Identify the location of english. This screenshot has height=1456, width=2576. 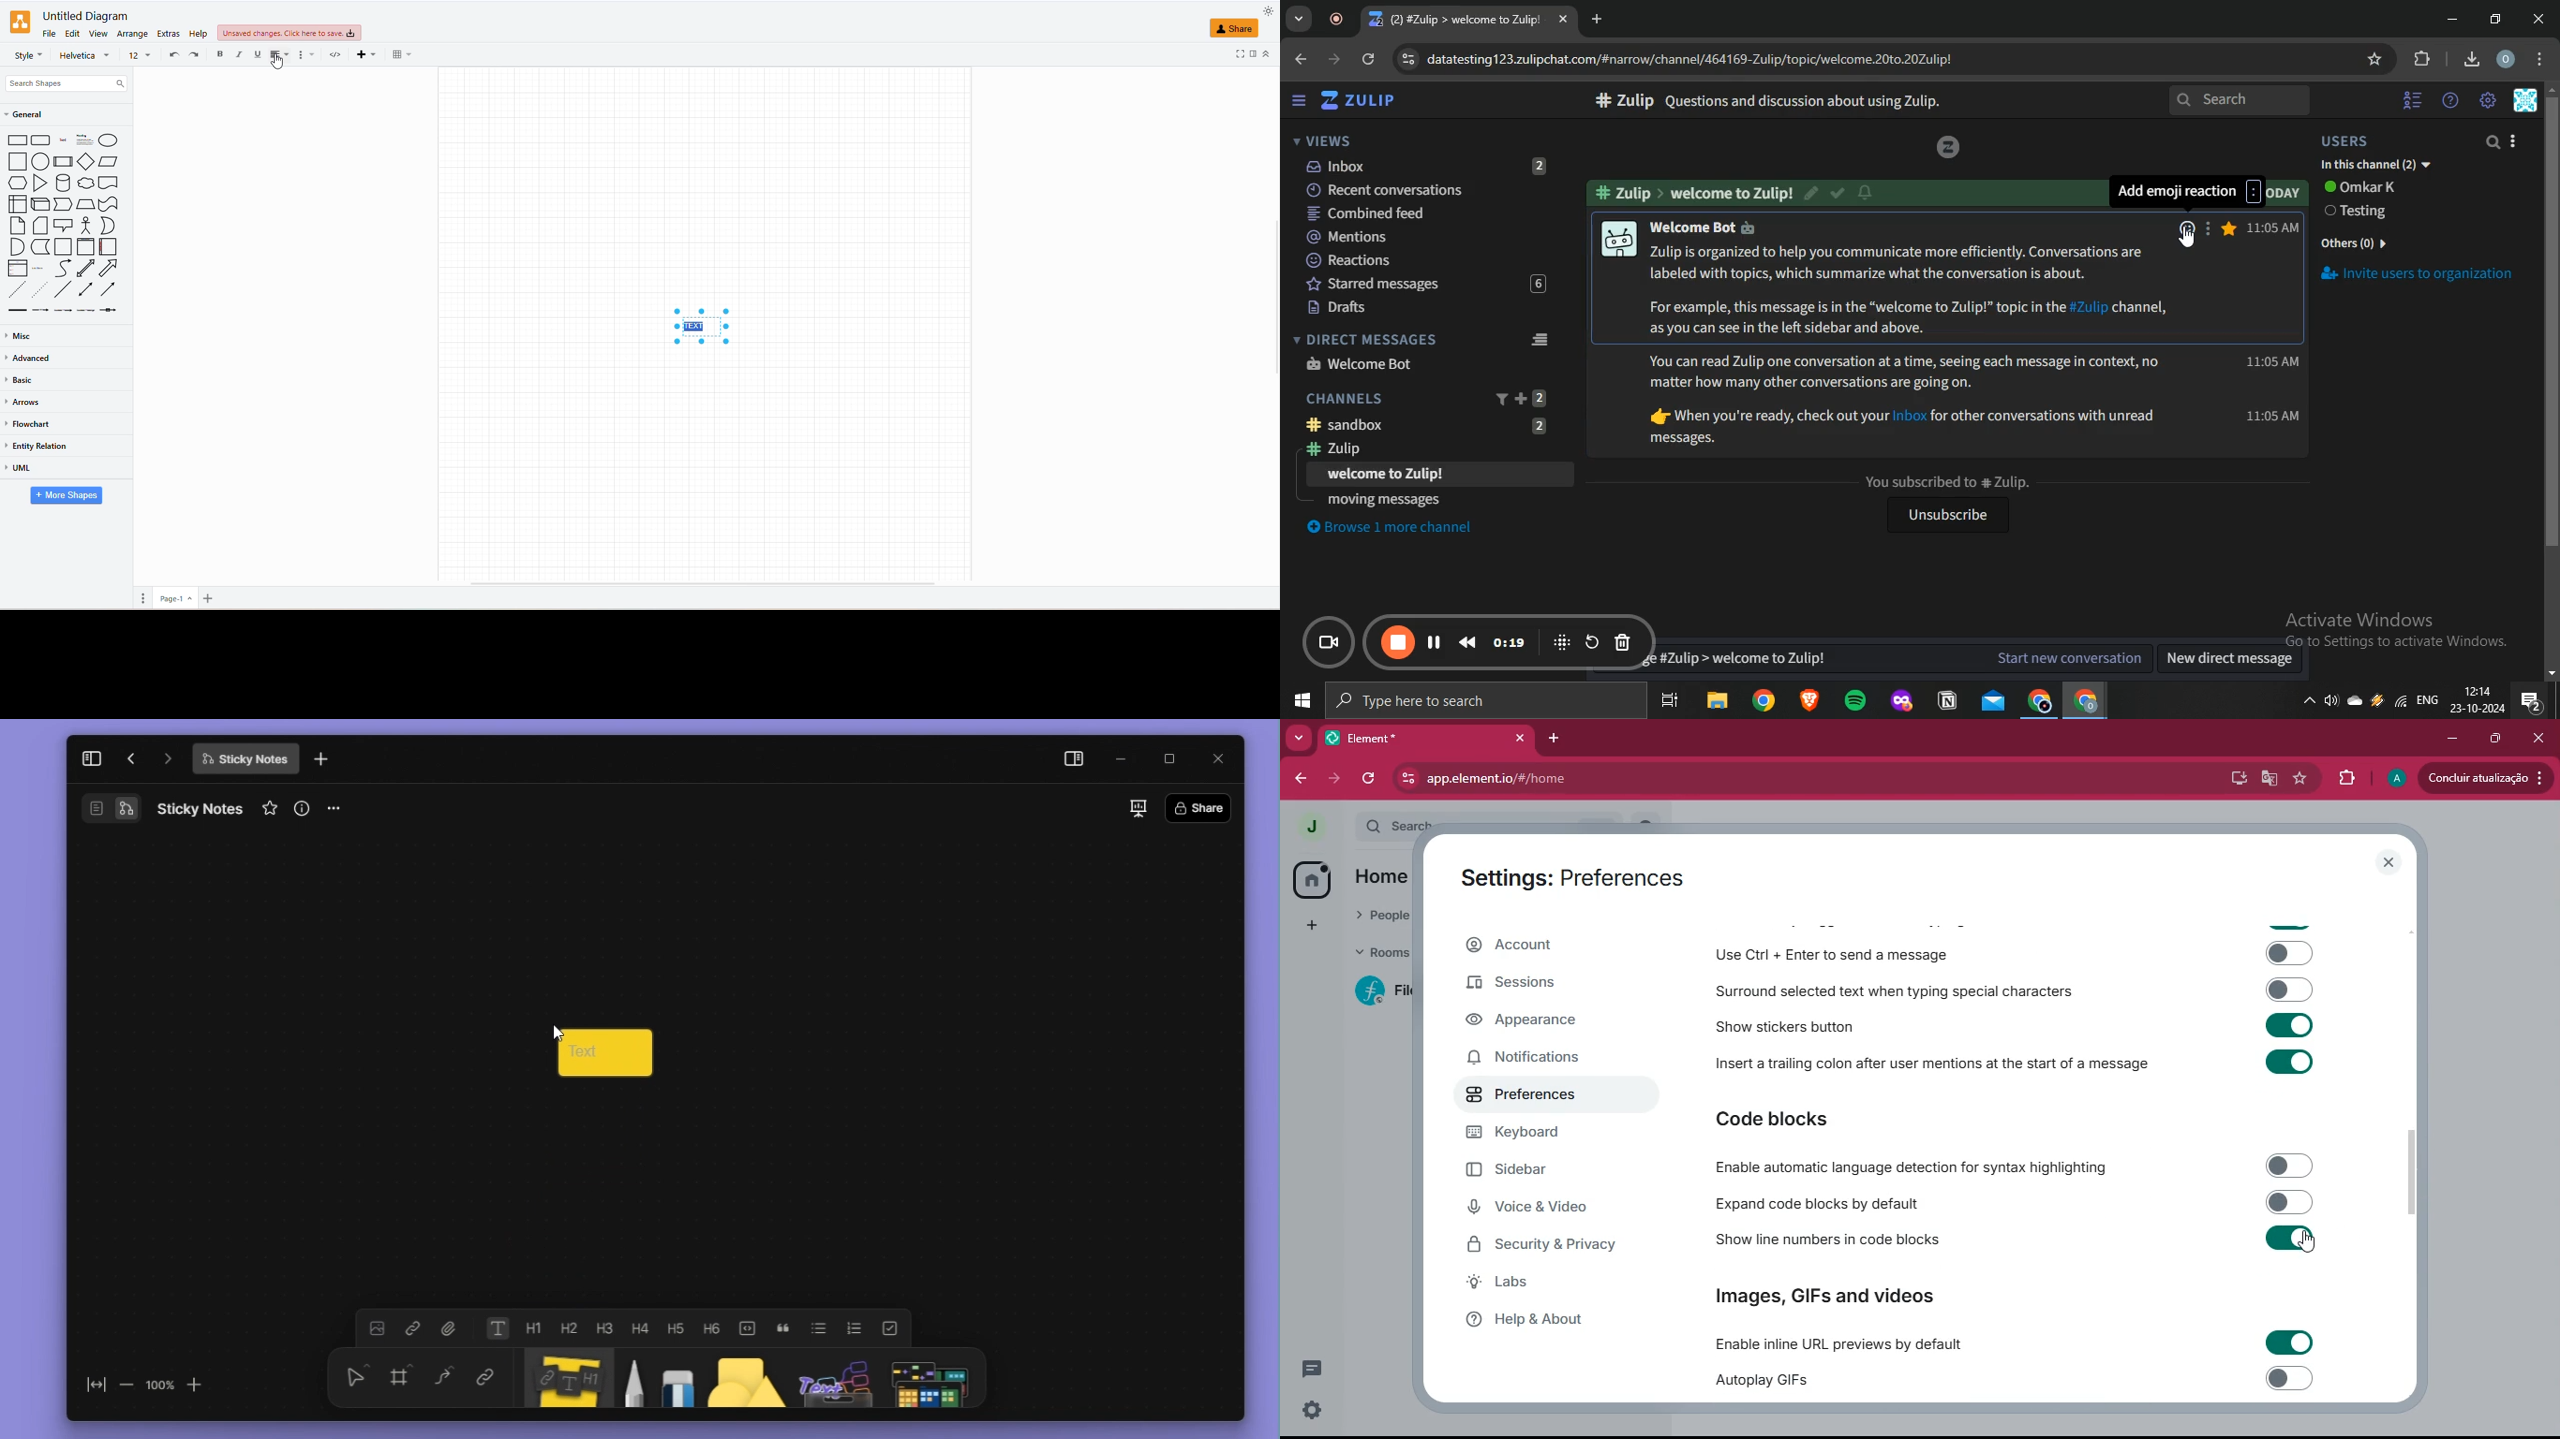
(2427, 703).